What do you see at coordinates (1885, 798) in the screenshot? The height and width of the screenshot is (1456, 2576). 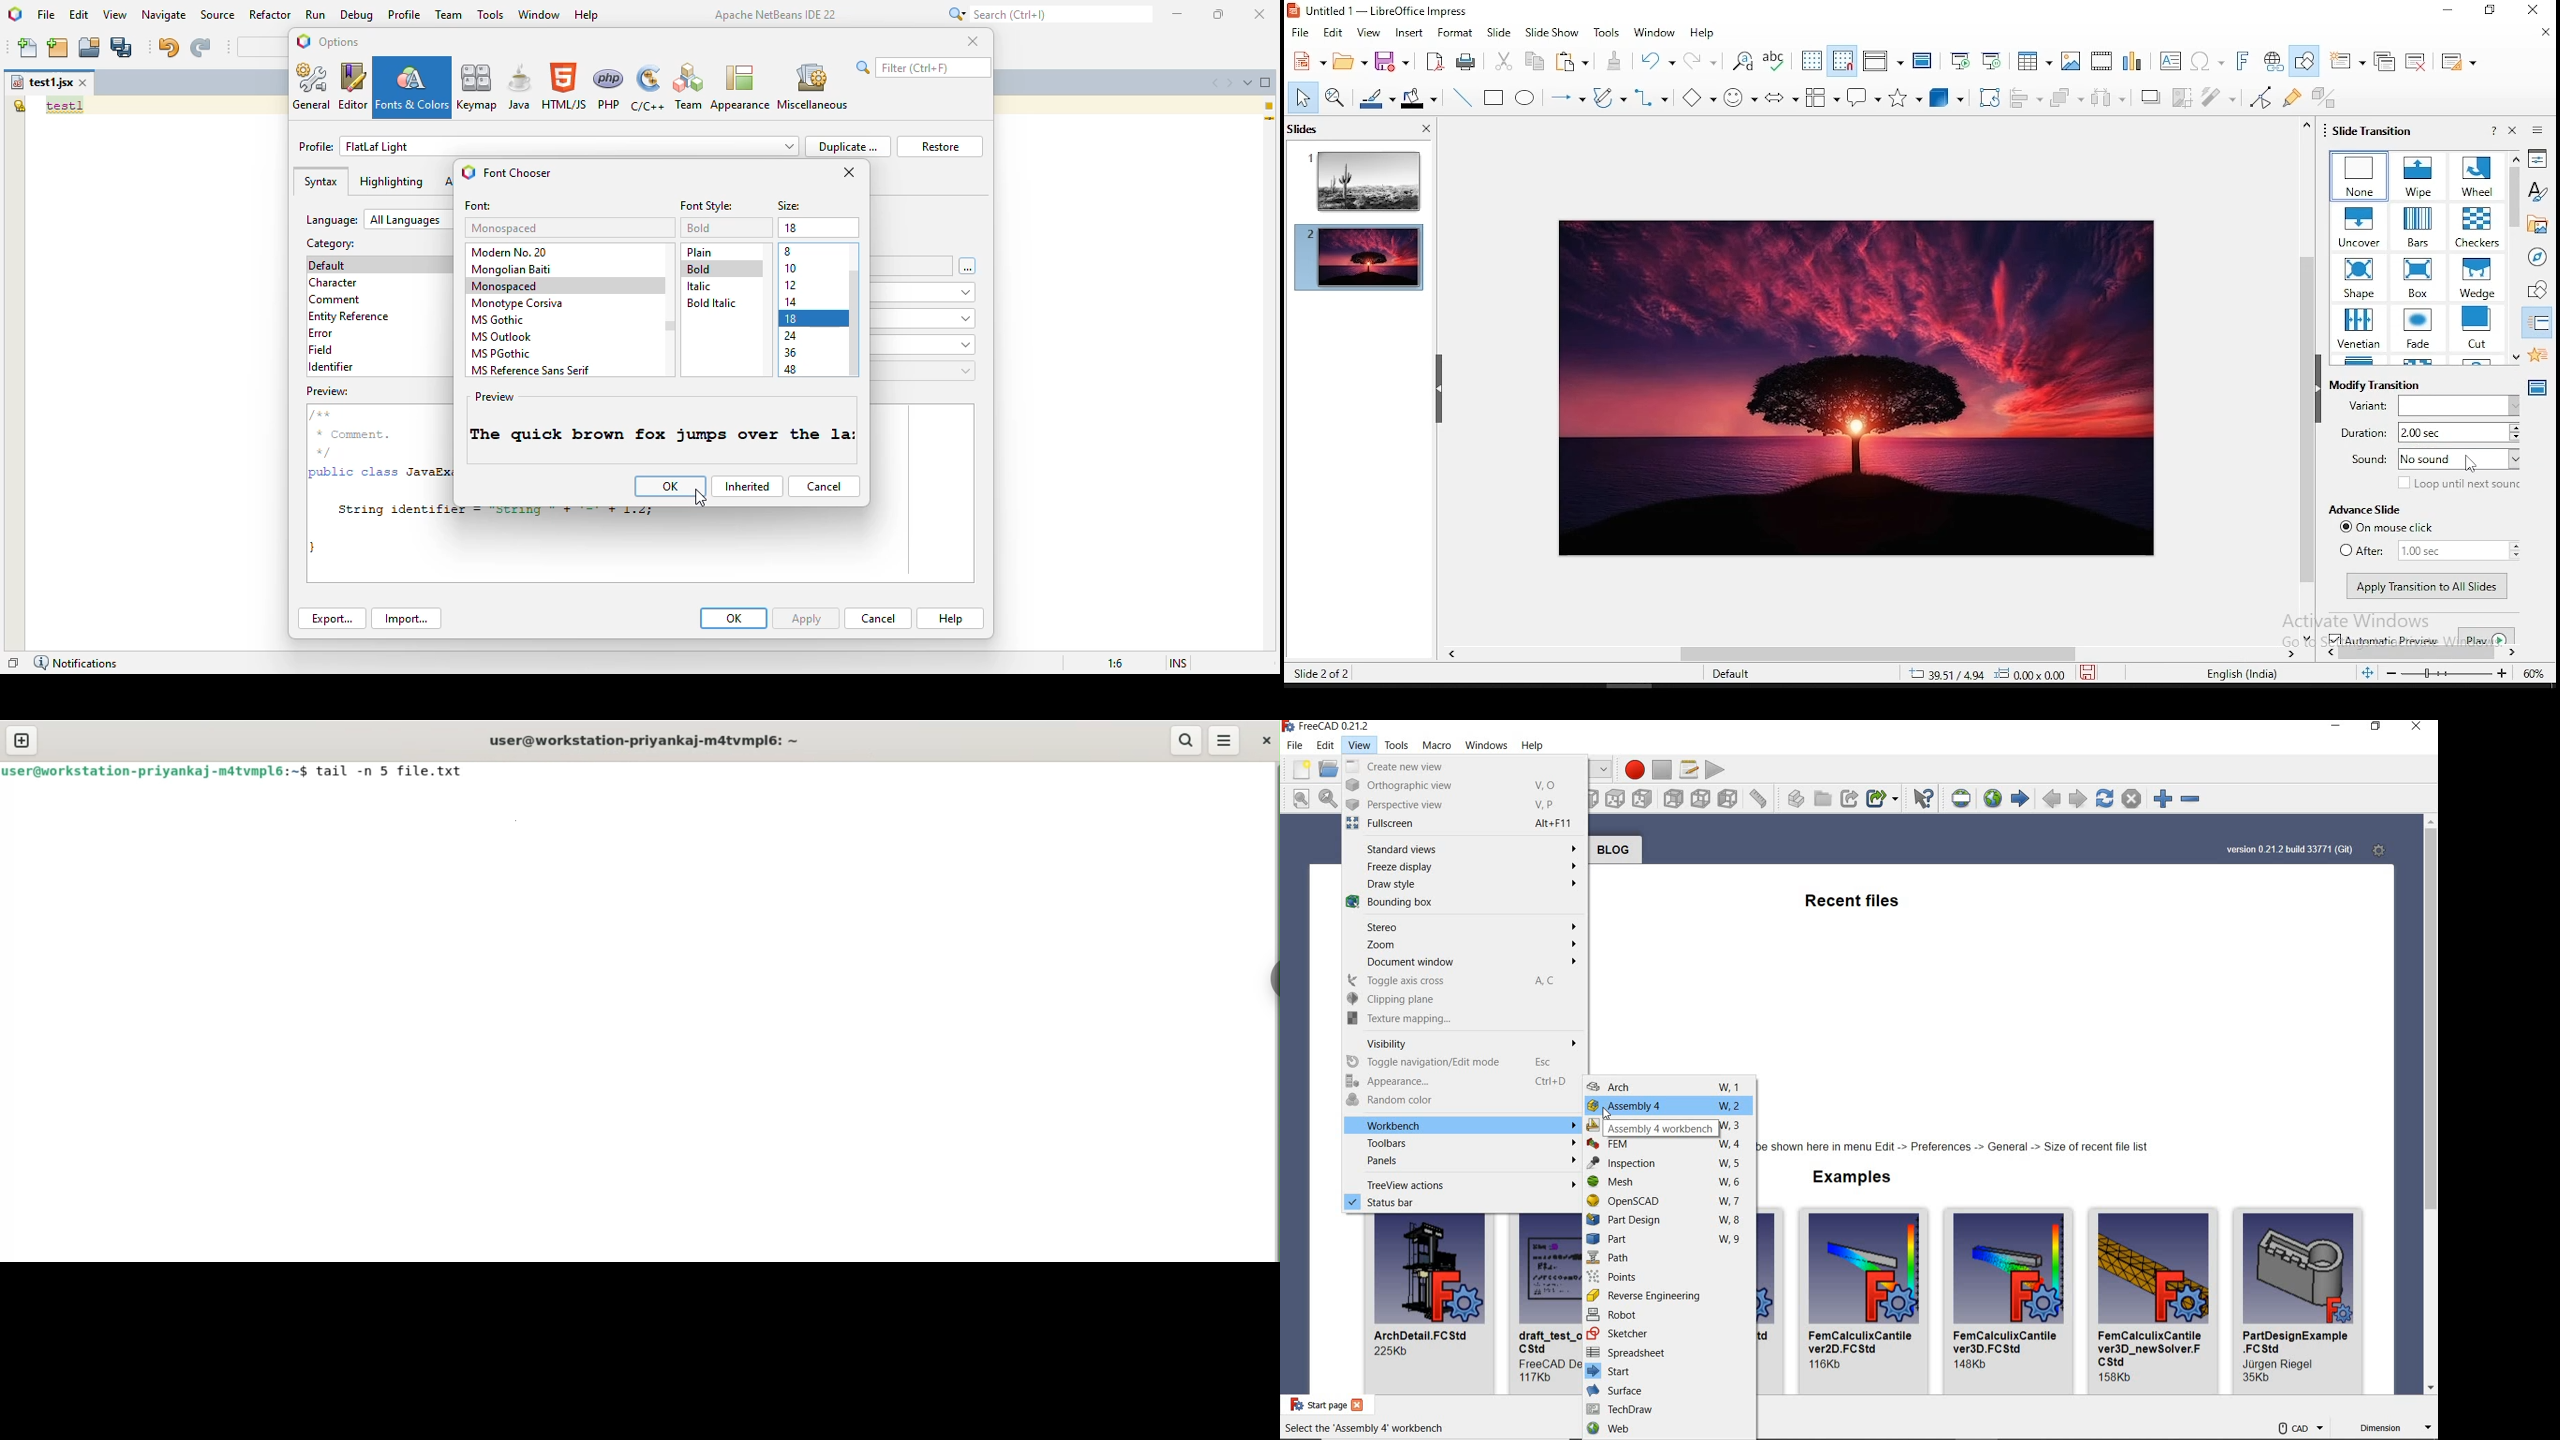 I see `MAKE SUB-LINK` at bounding box center [1885, 798].